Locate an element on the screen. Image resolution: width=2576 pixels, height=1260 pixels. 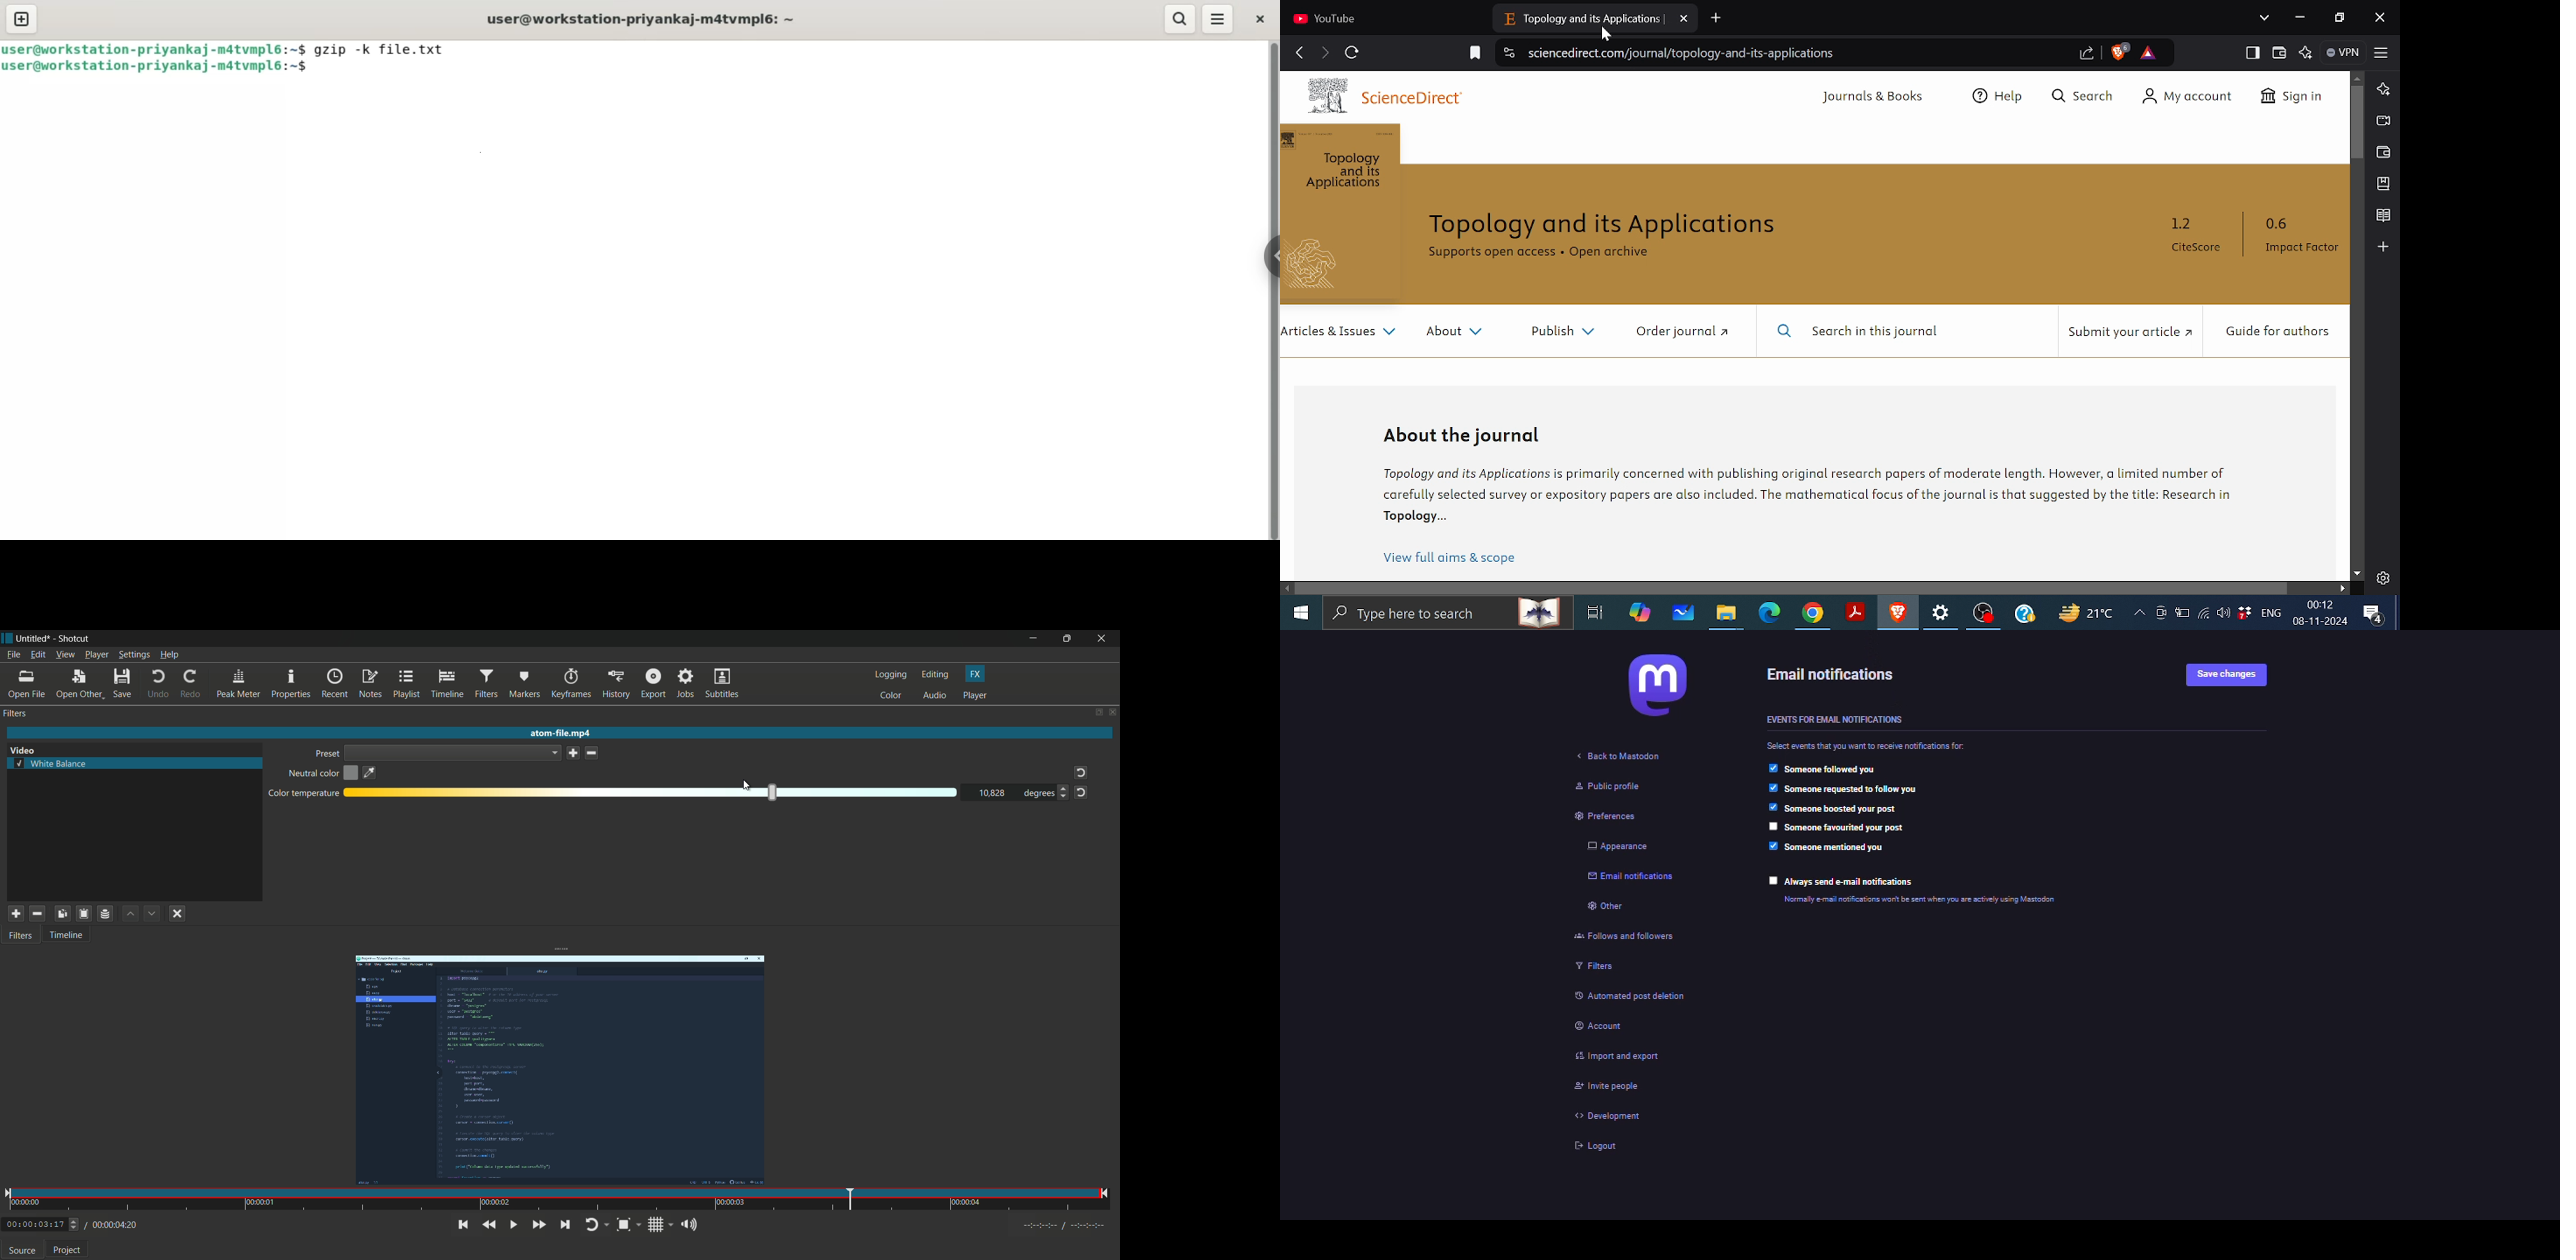
Video is located at coordinates (26, 748).